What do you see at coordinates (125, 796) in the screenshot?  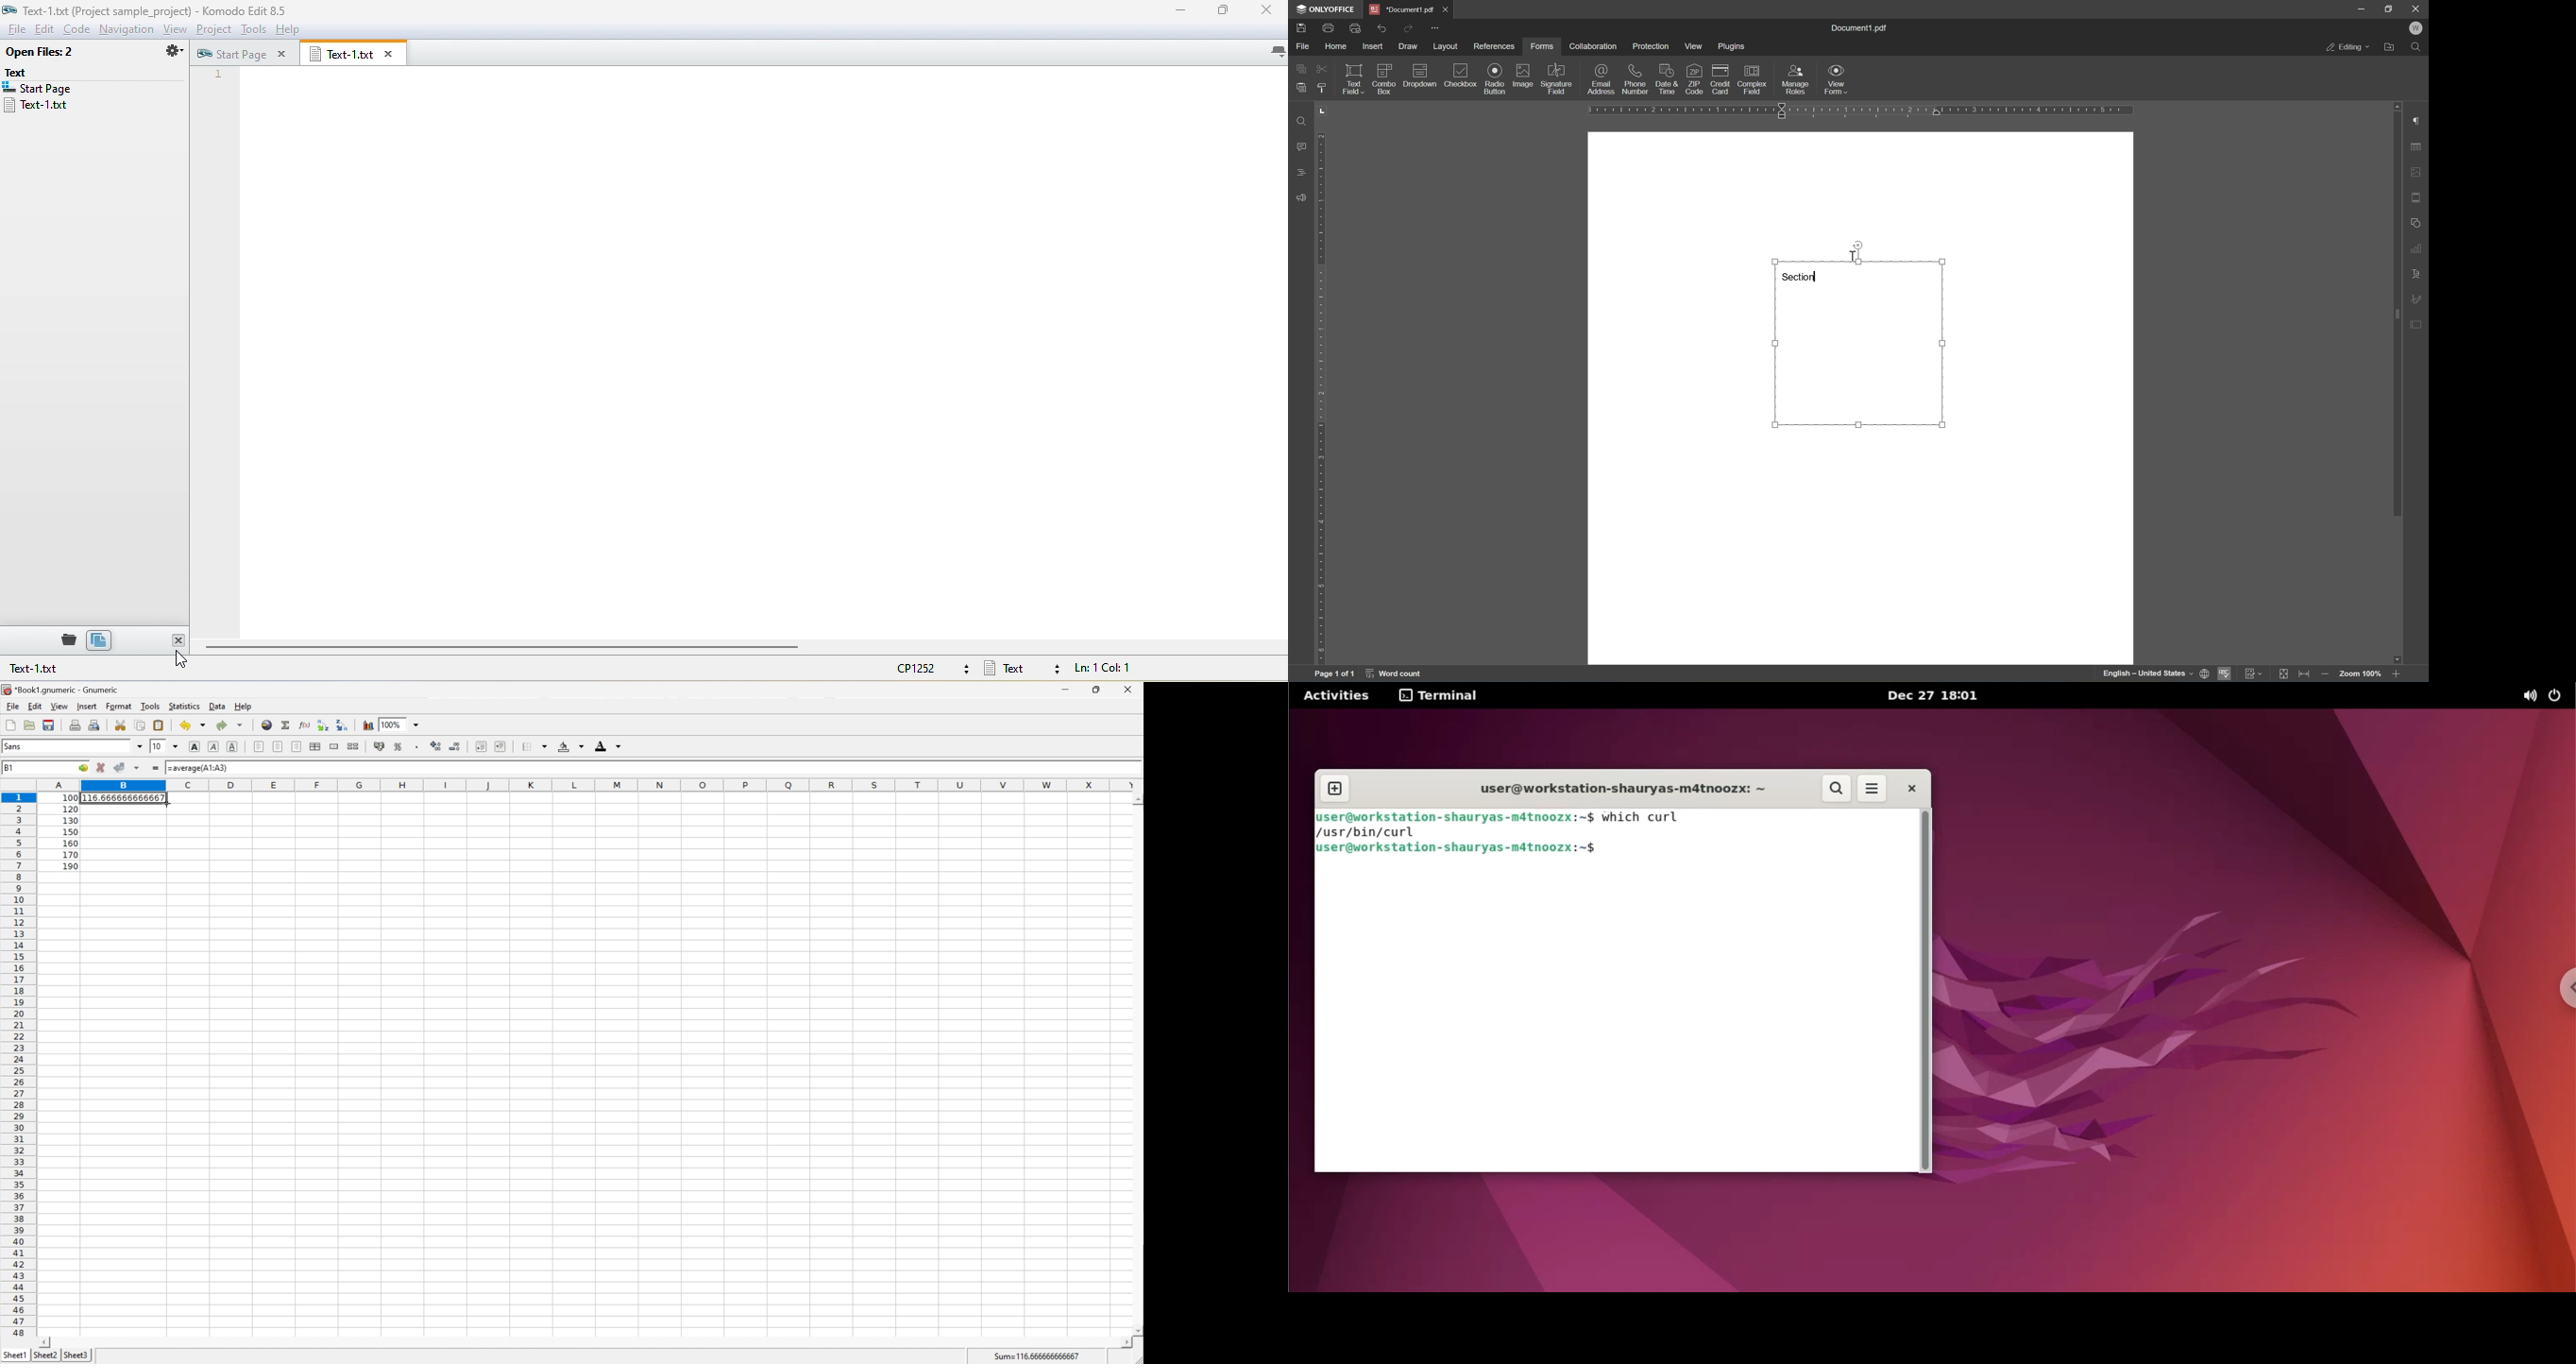 I see `116666666666667` at bounding box center [125, 796].